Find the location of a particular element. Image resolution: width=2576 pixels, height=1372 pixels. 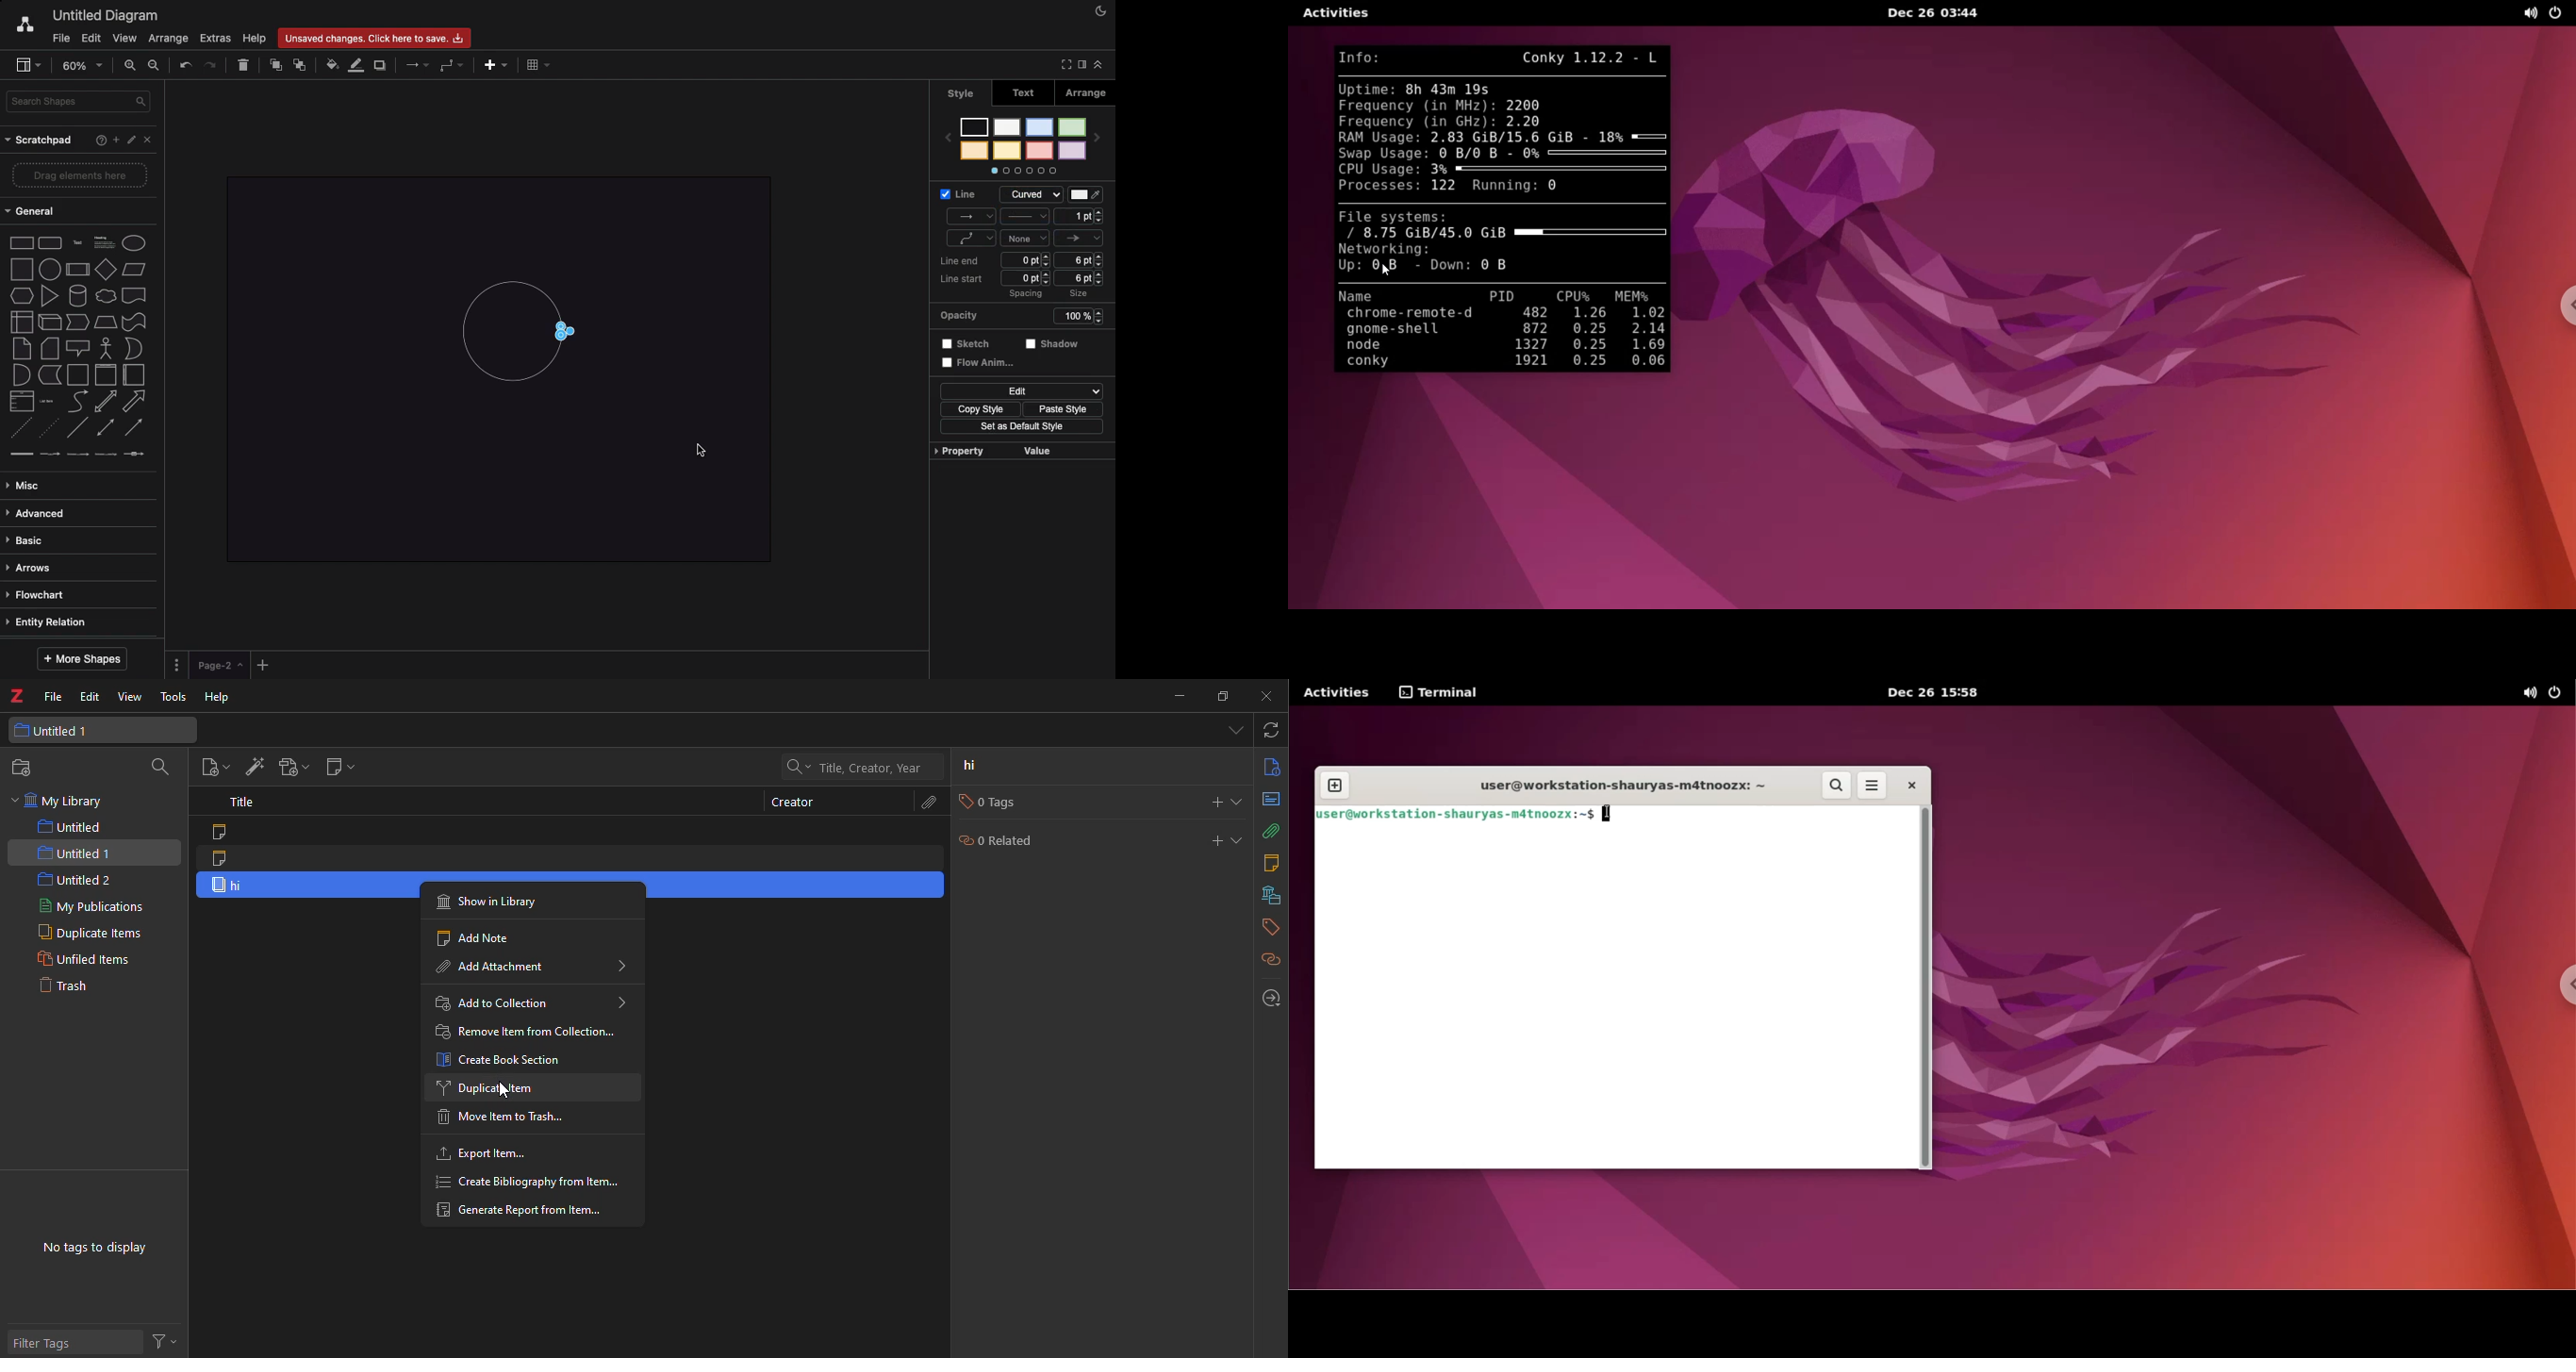

add to collection is located at coordinates (530, 1003).